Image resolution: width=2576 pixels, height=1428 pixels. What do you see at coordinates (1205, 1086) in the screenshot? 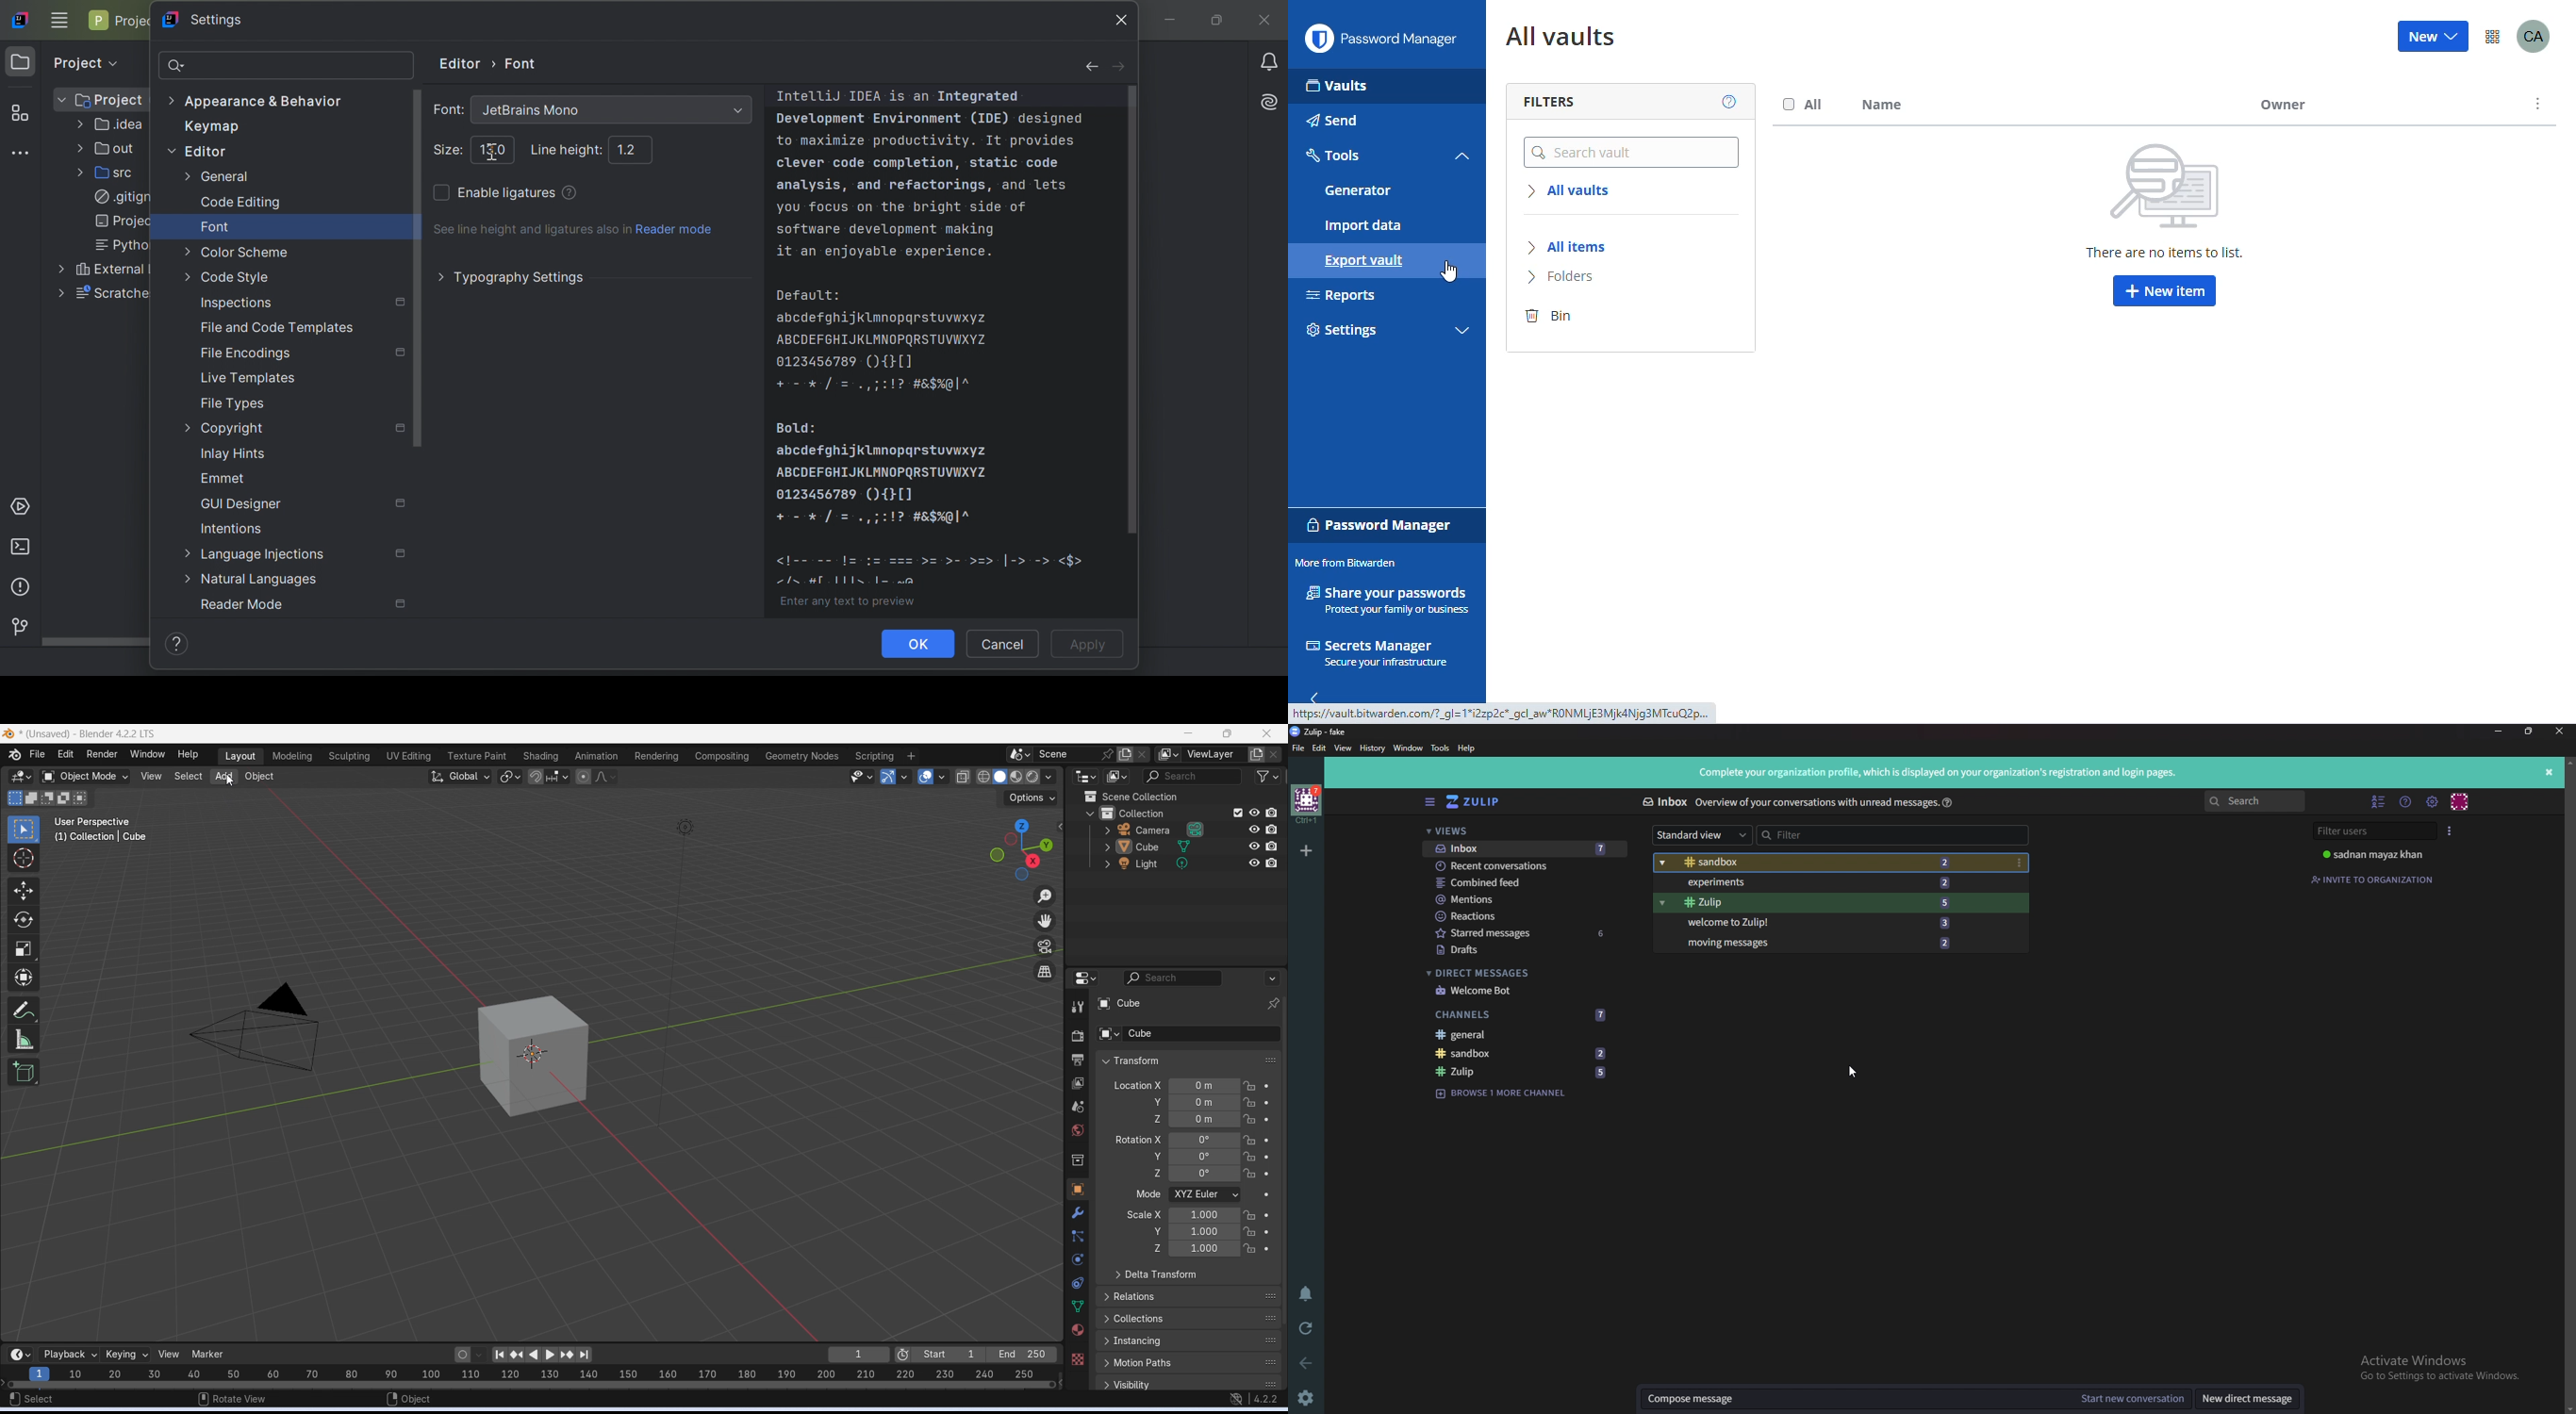
I see `location` at bounding box center [1205, 1086].